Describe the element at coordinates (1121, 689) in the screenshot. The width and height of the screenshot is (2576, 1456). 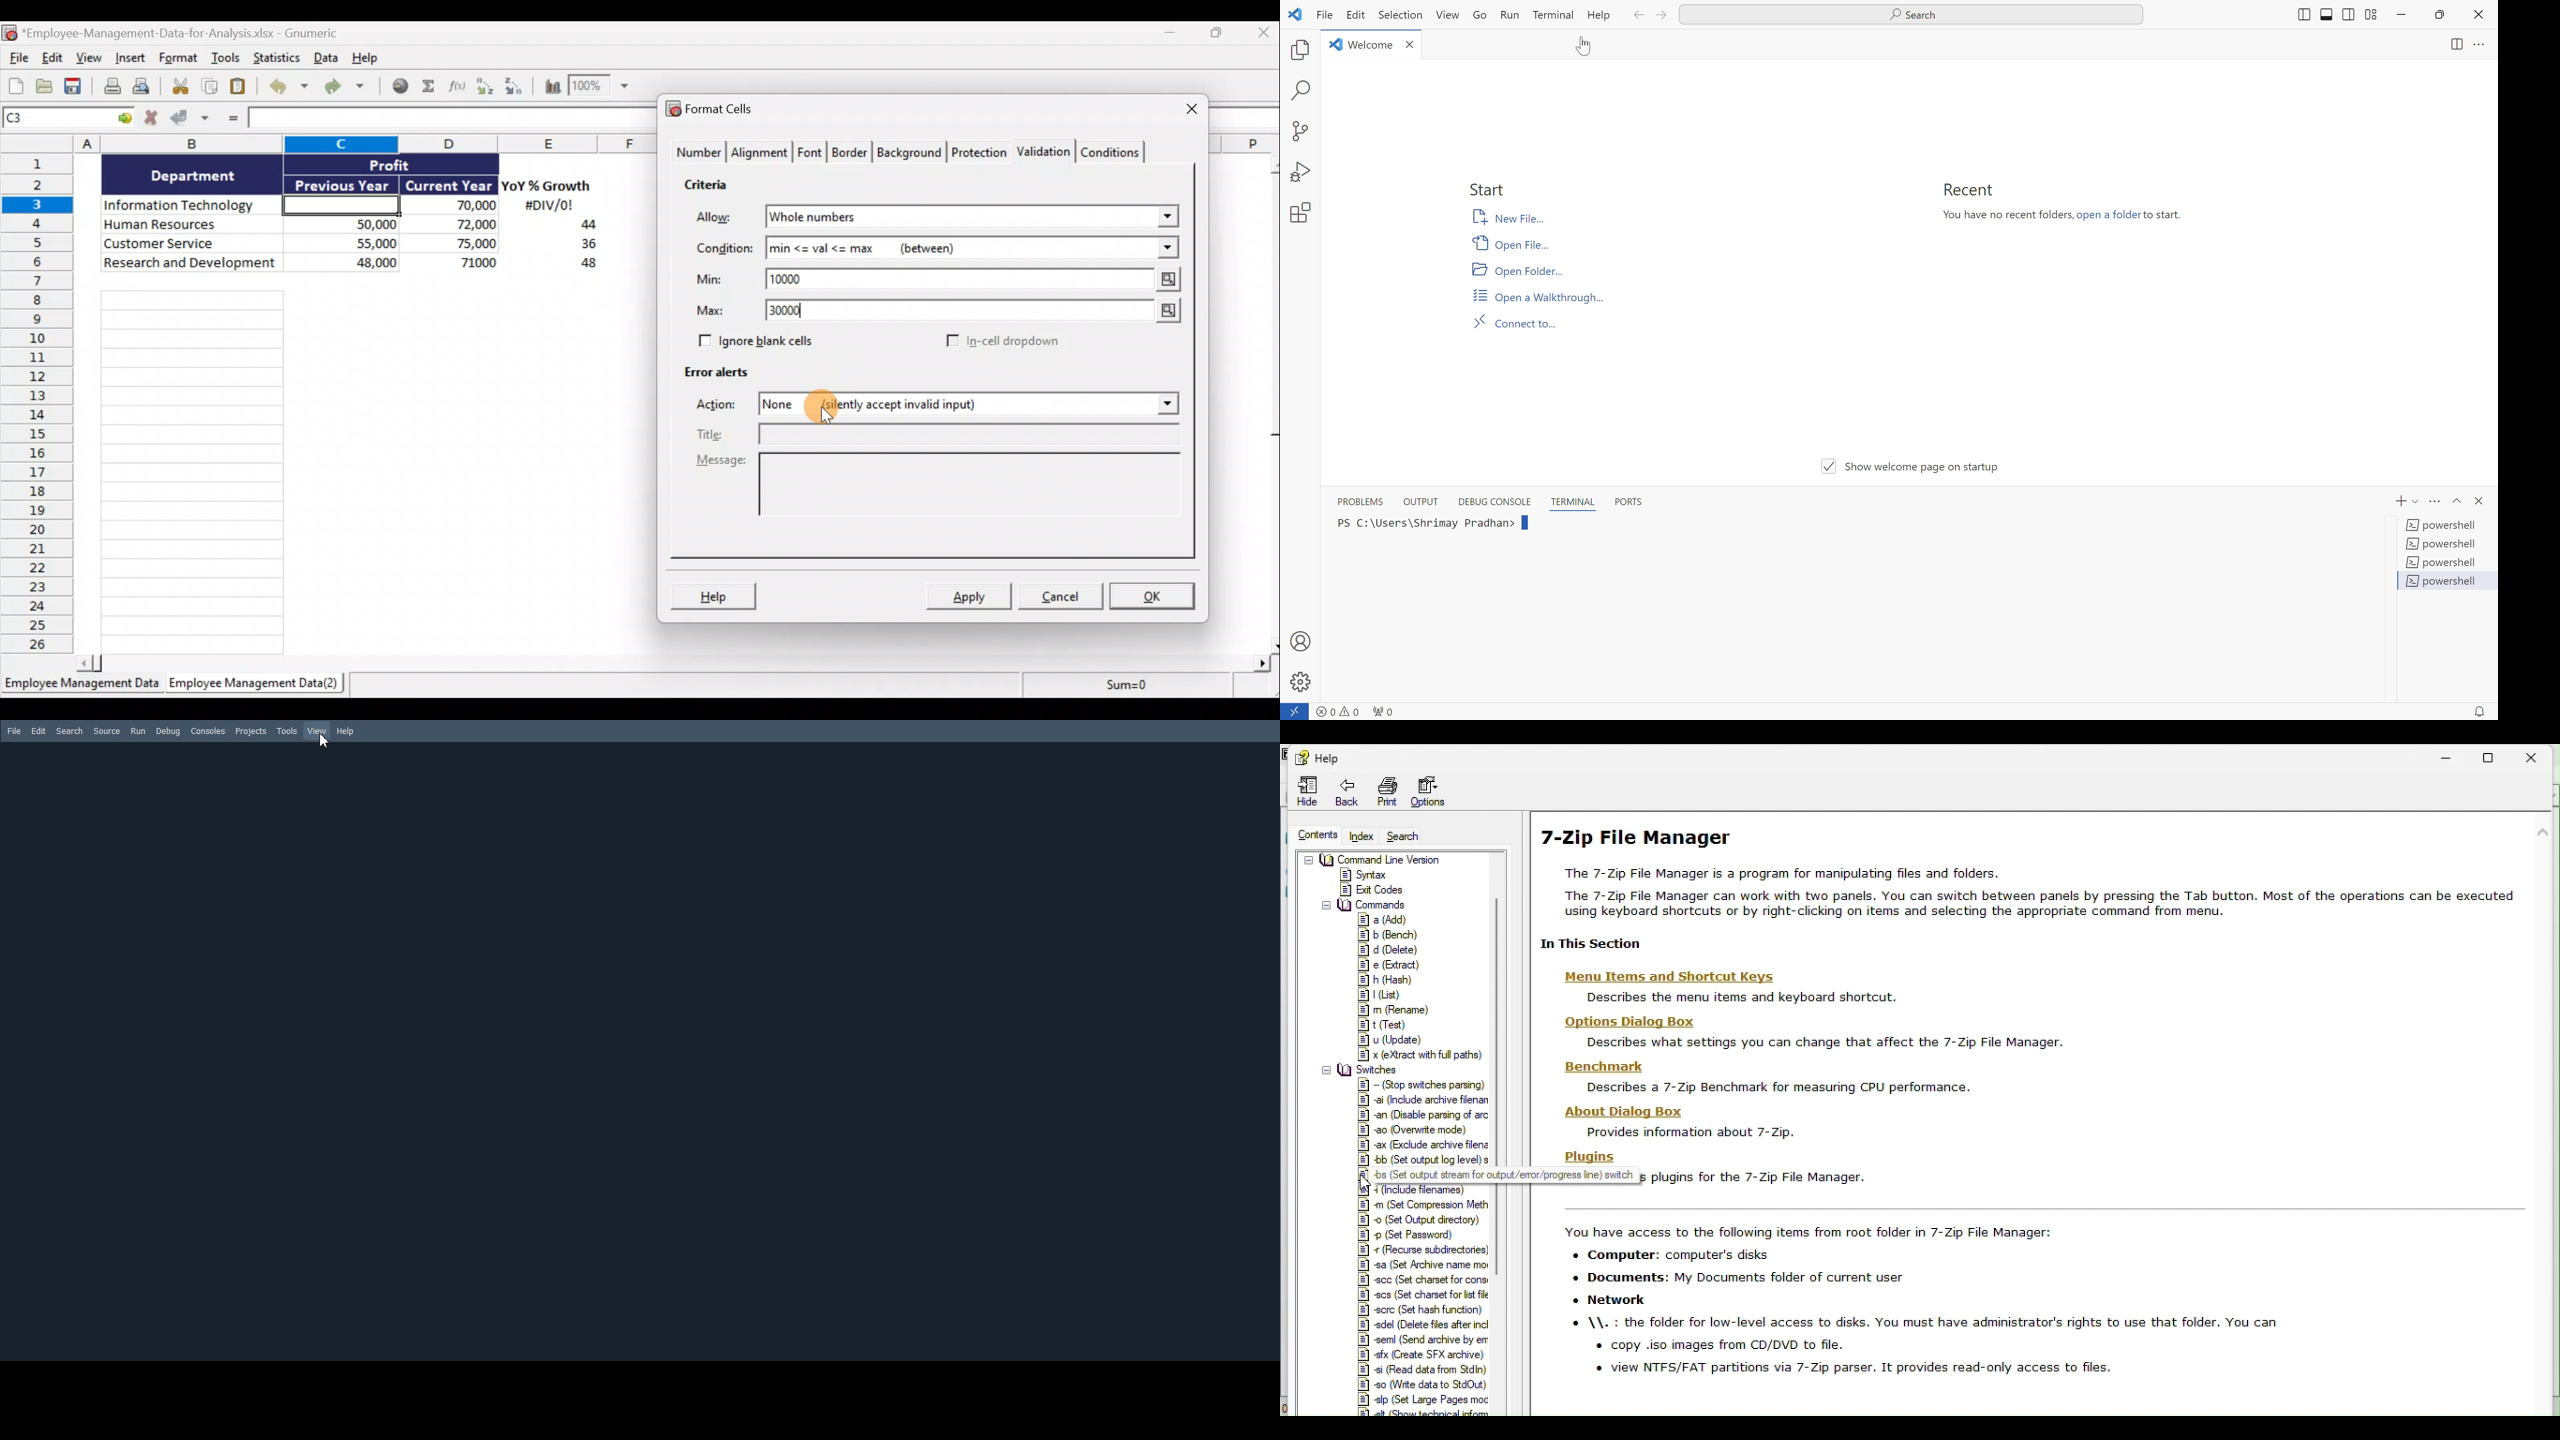
I see `Sum=0` at that location.